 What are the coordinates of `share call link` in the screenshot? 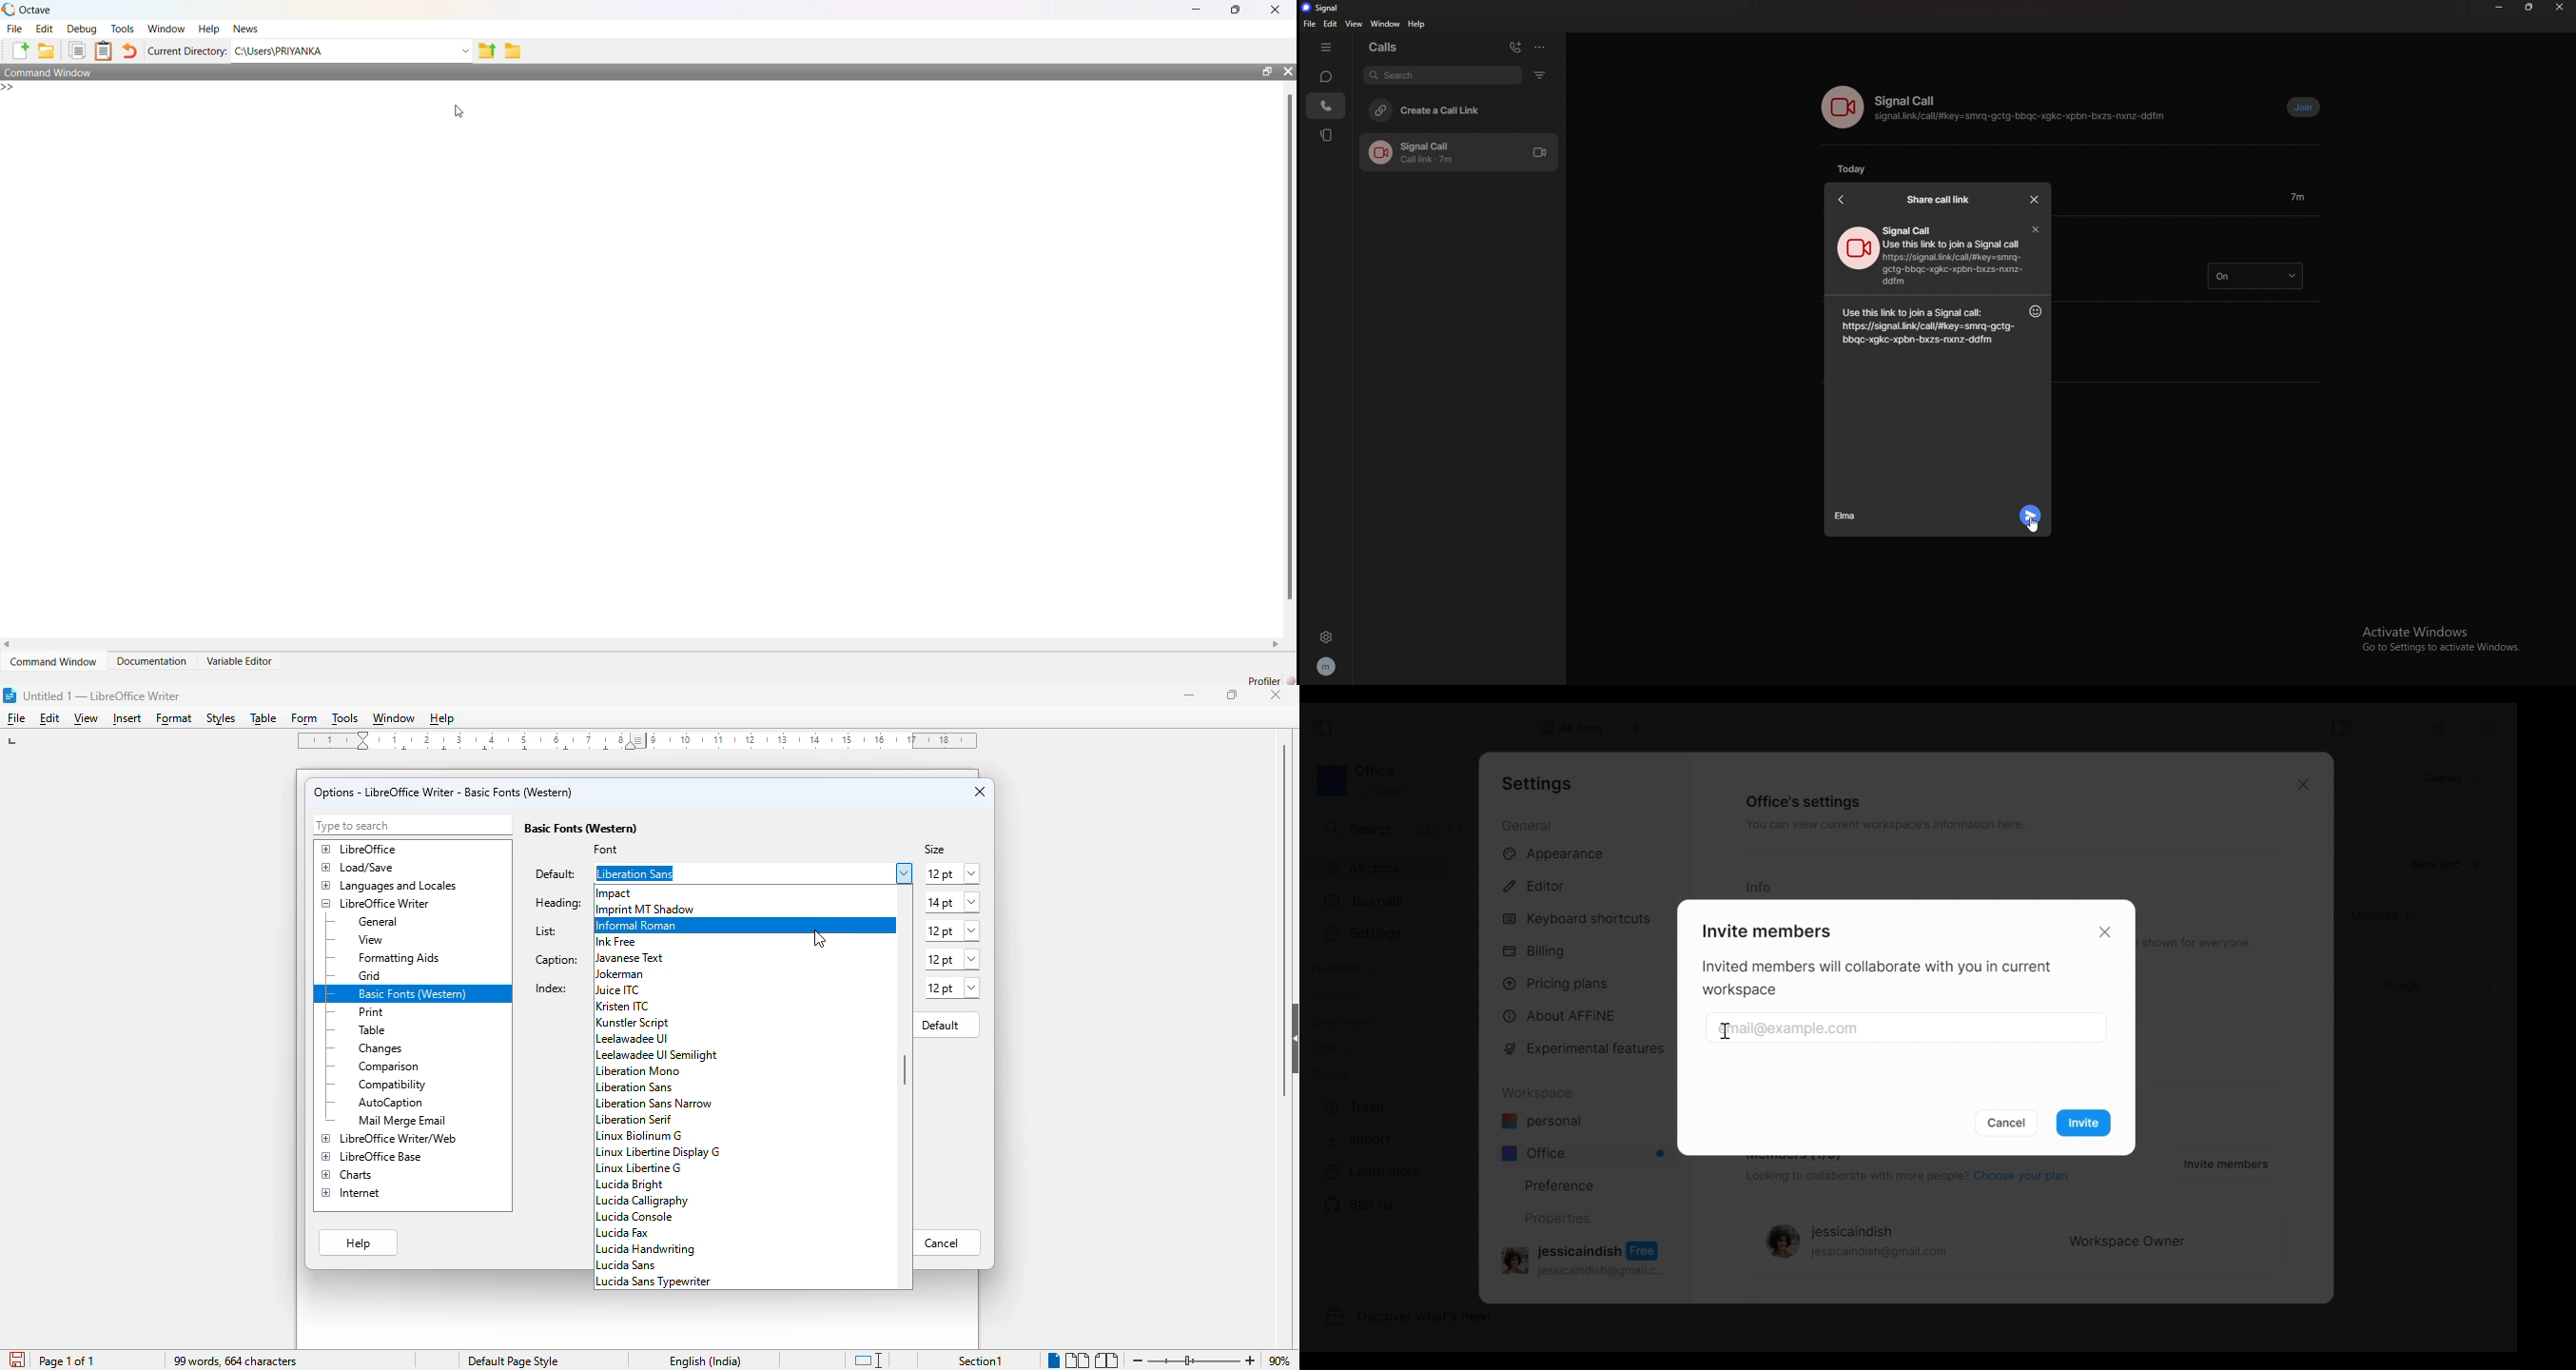 It's located at (1938, 200).